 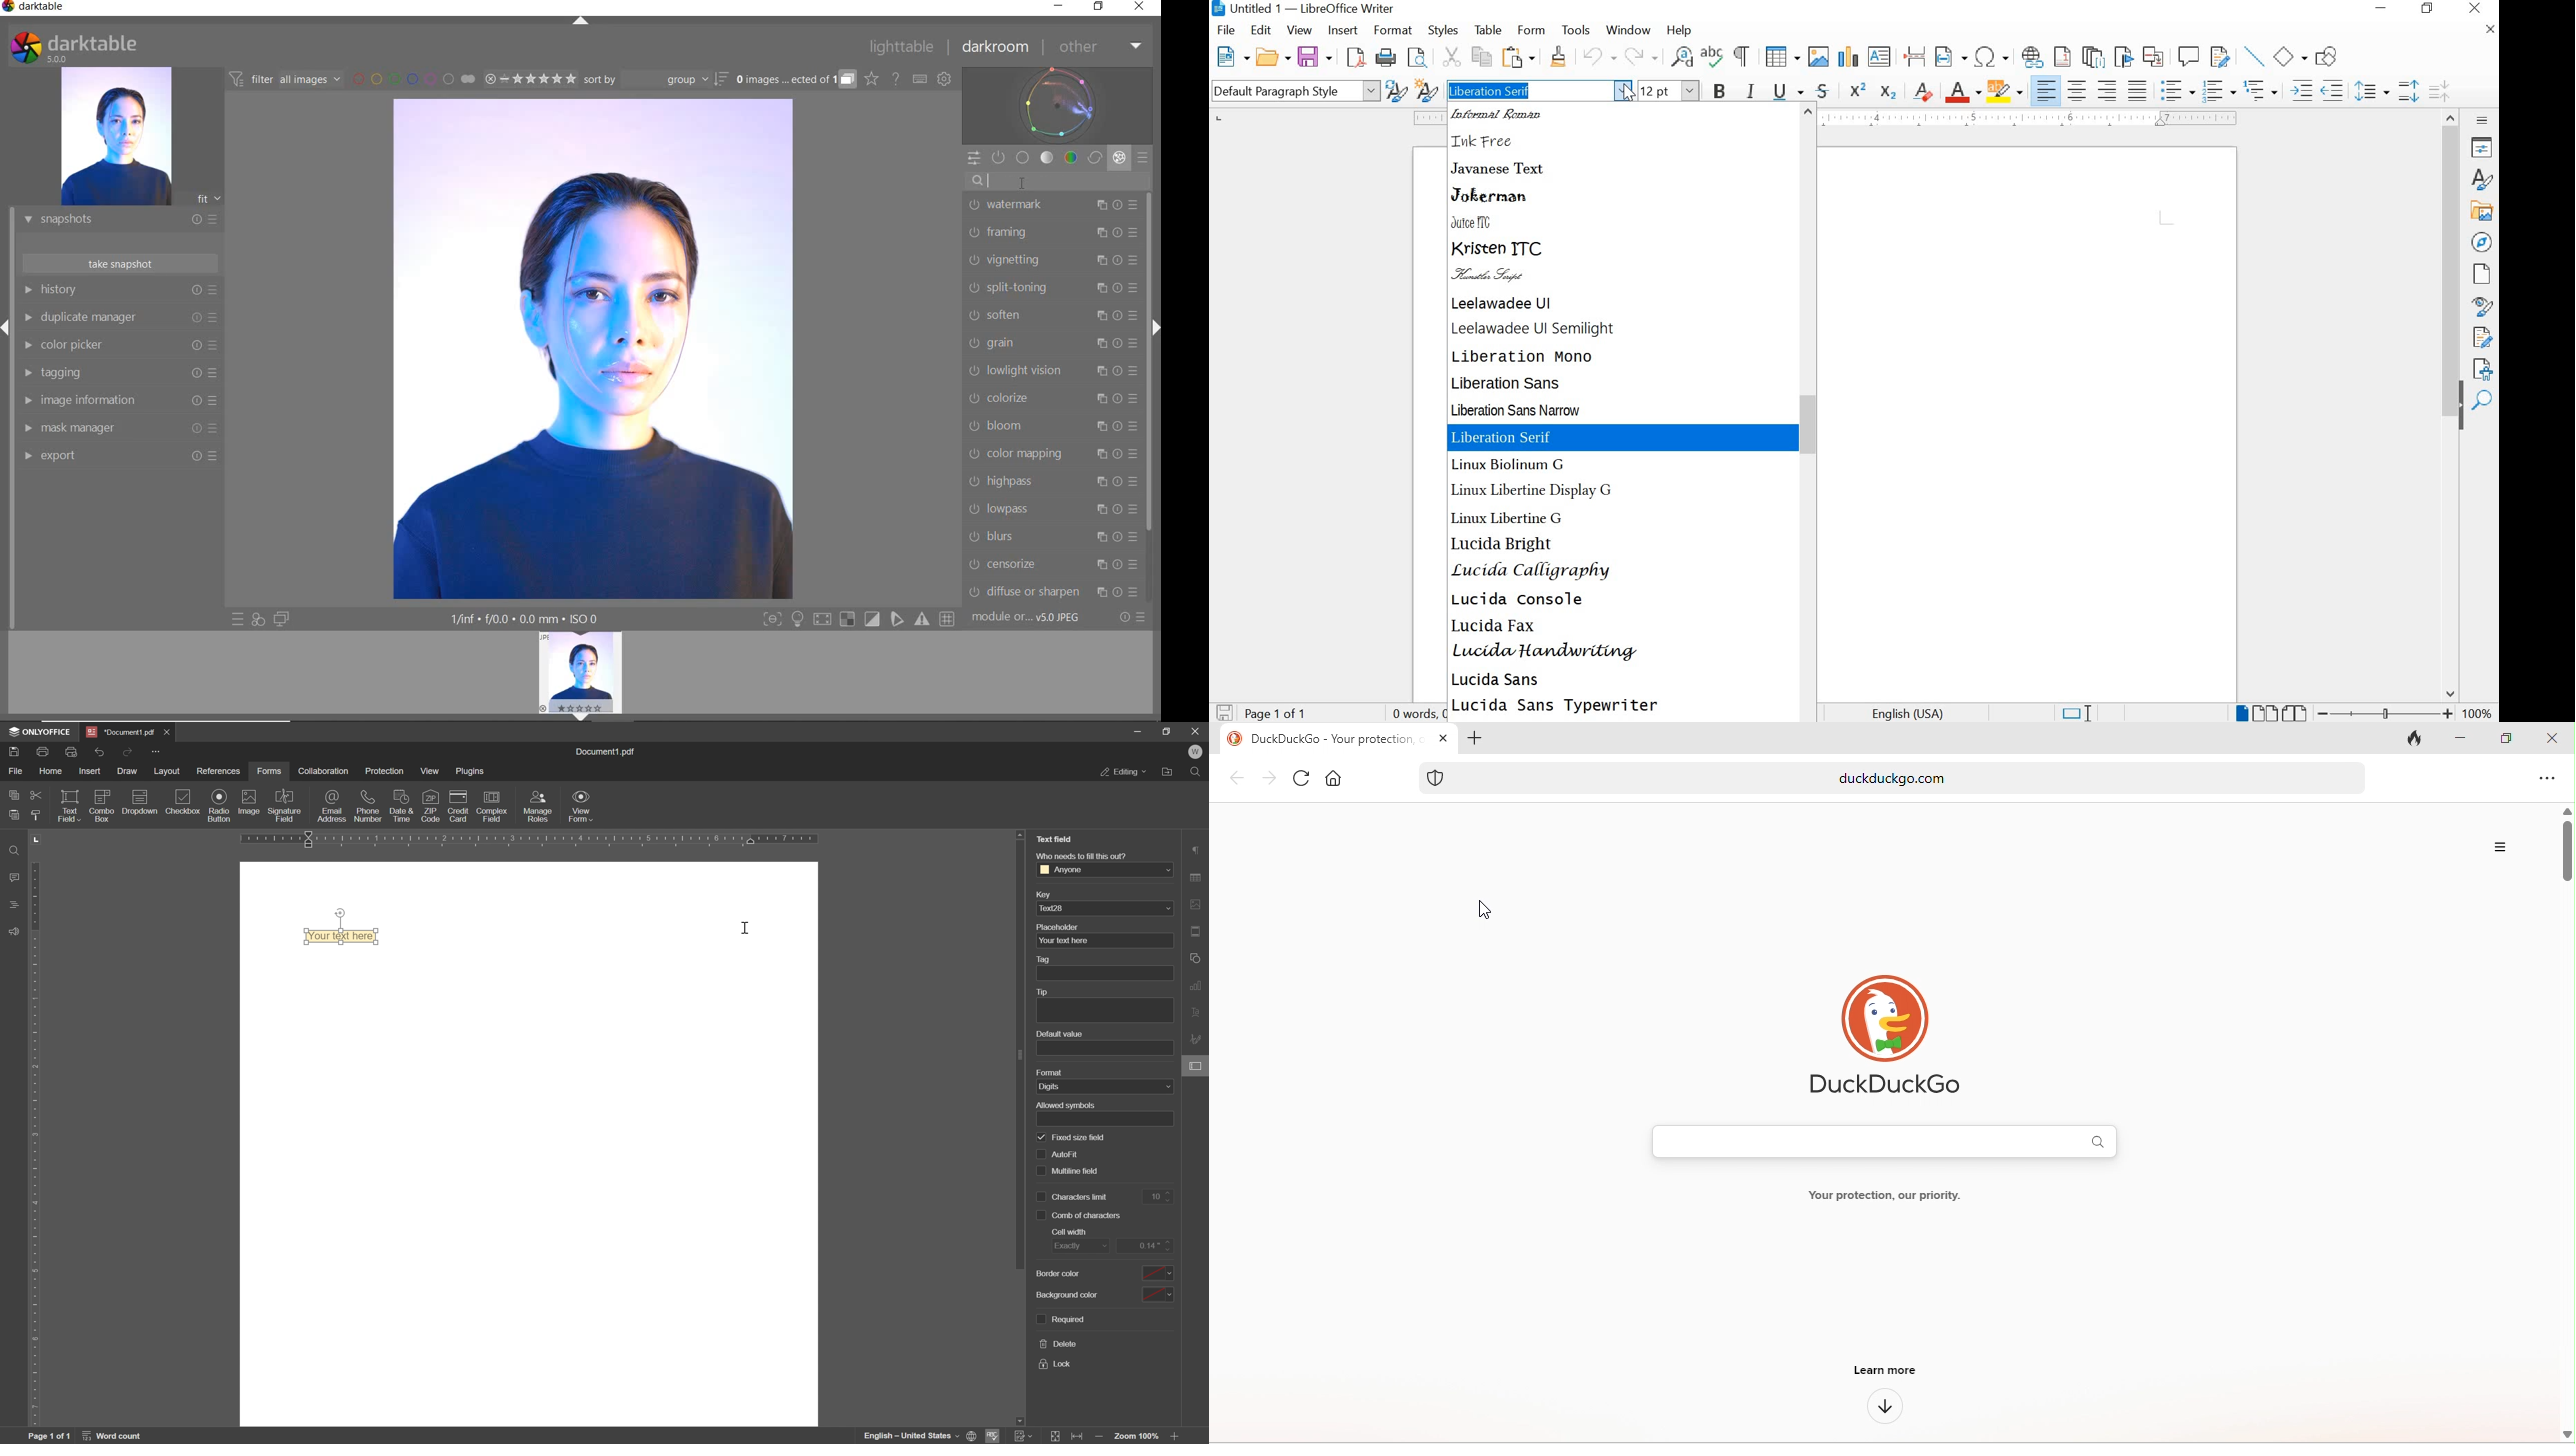 What do you see at coordinates (902, 49) in the screenshot?
I see `LIGHTTABLE` at bounding box center [902, 49].